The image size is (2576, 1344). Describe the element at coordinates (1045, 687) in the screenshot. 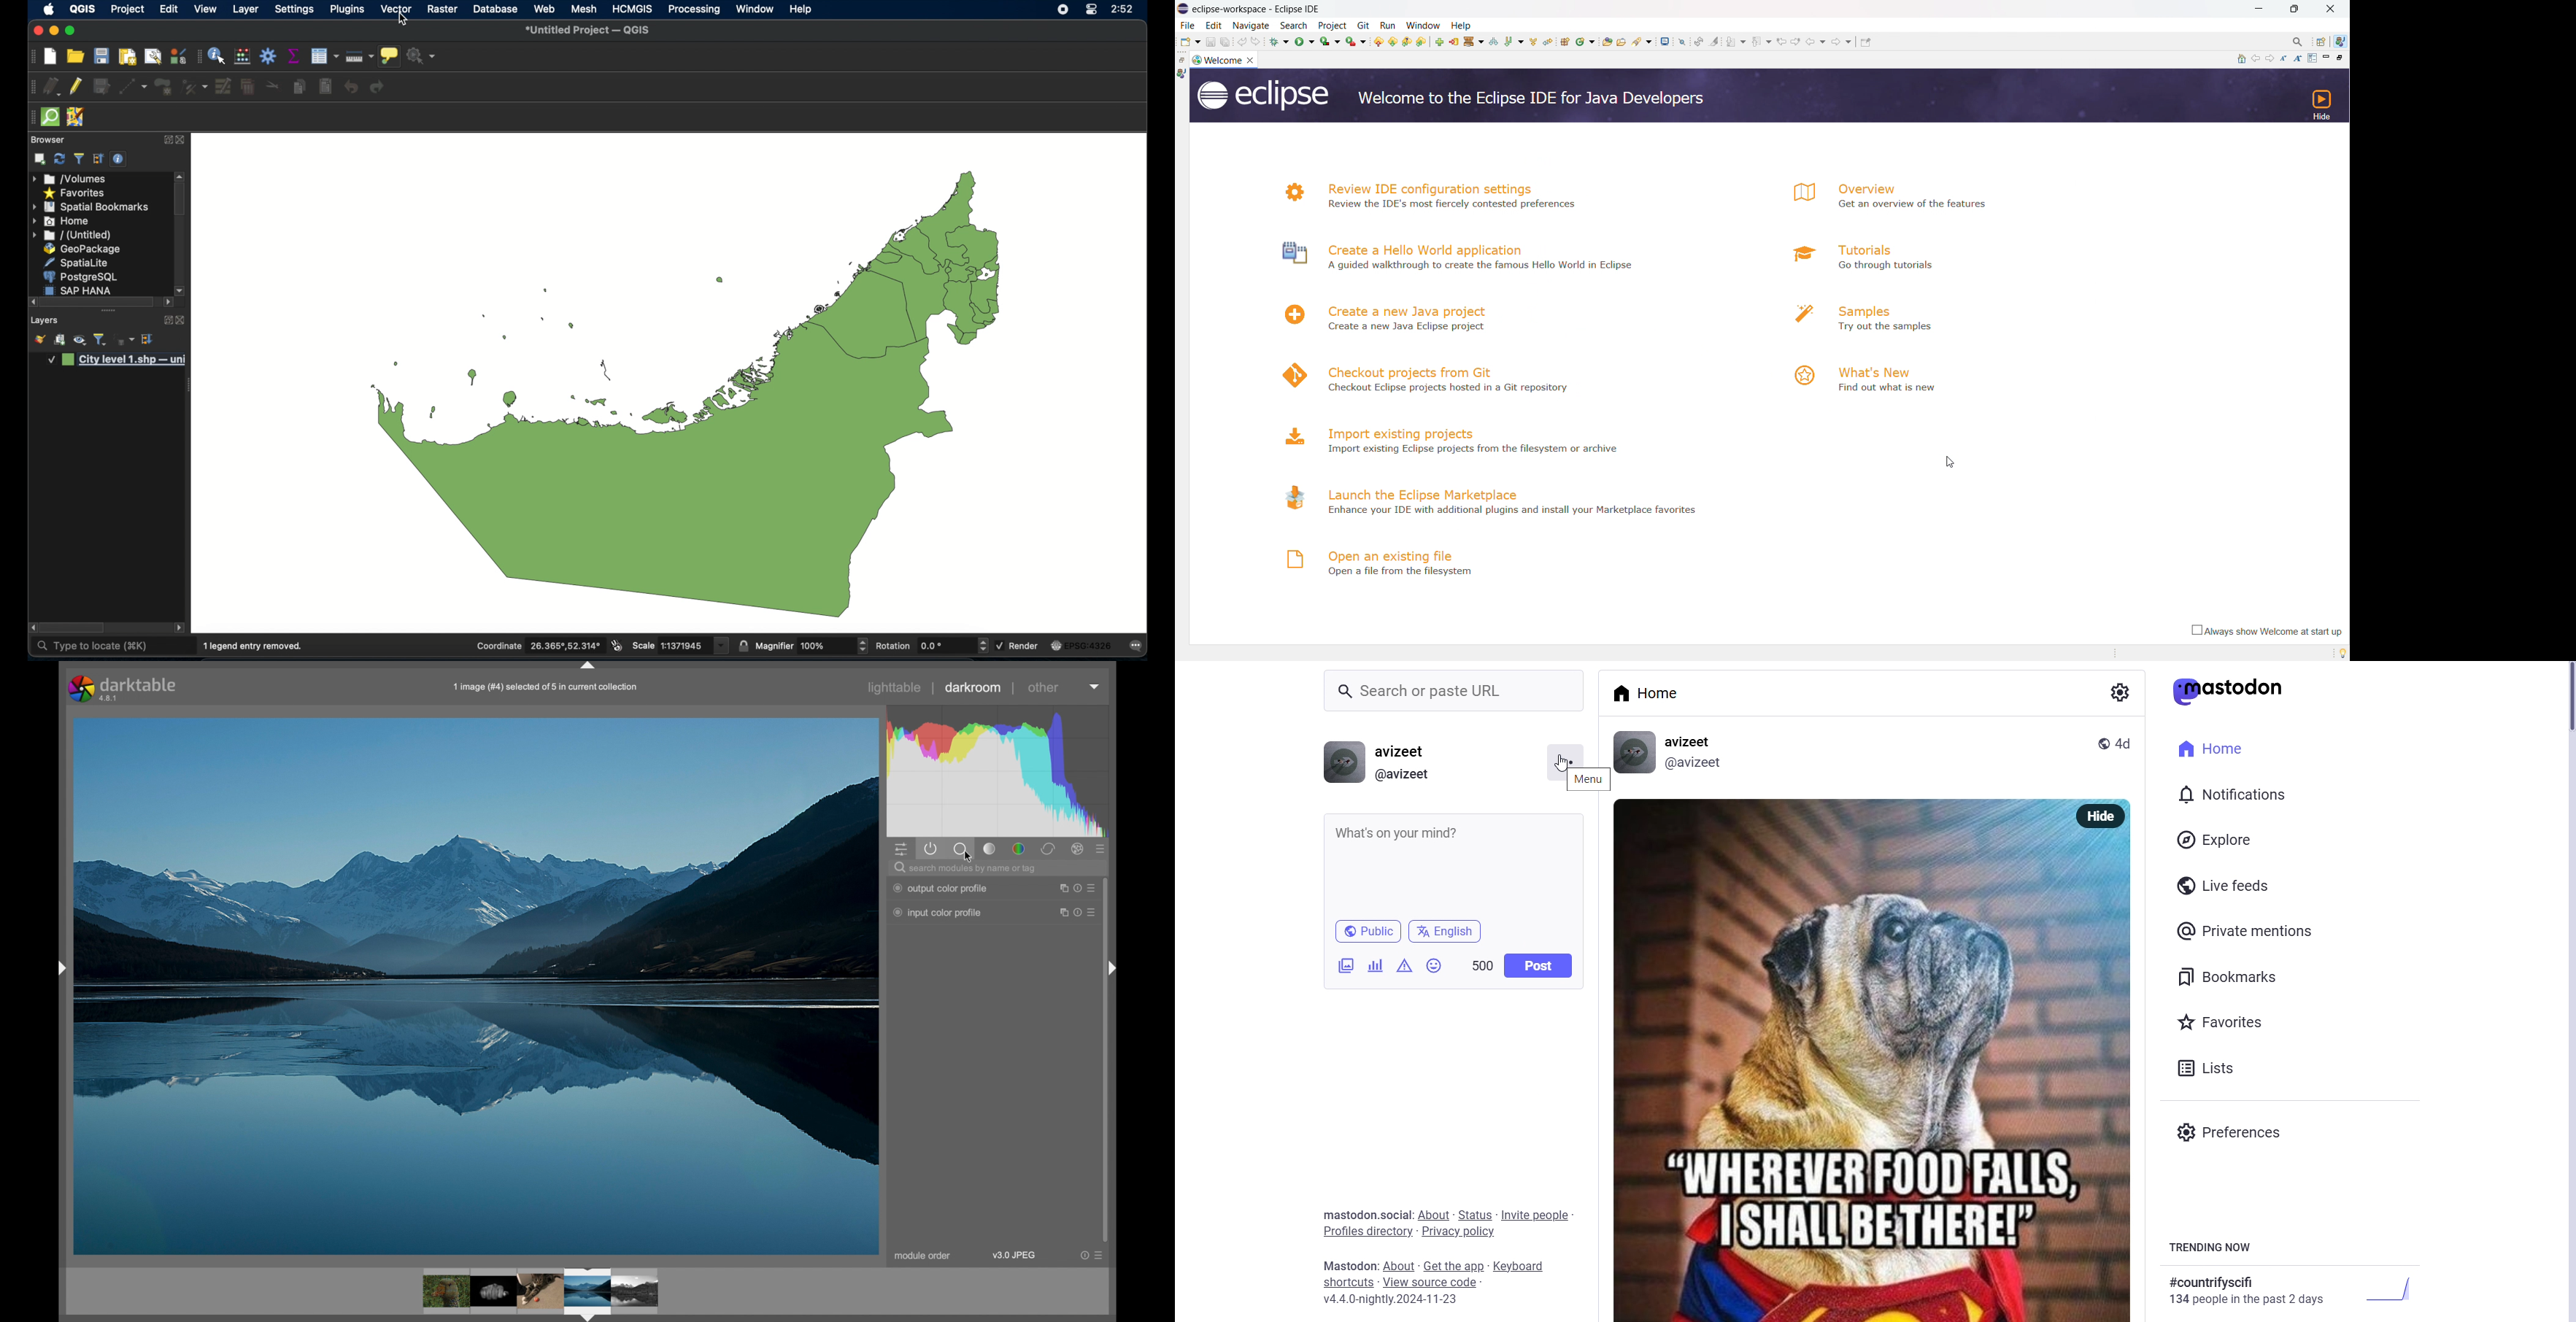

I see `other` at that location.